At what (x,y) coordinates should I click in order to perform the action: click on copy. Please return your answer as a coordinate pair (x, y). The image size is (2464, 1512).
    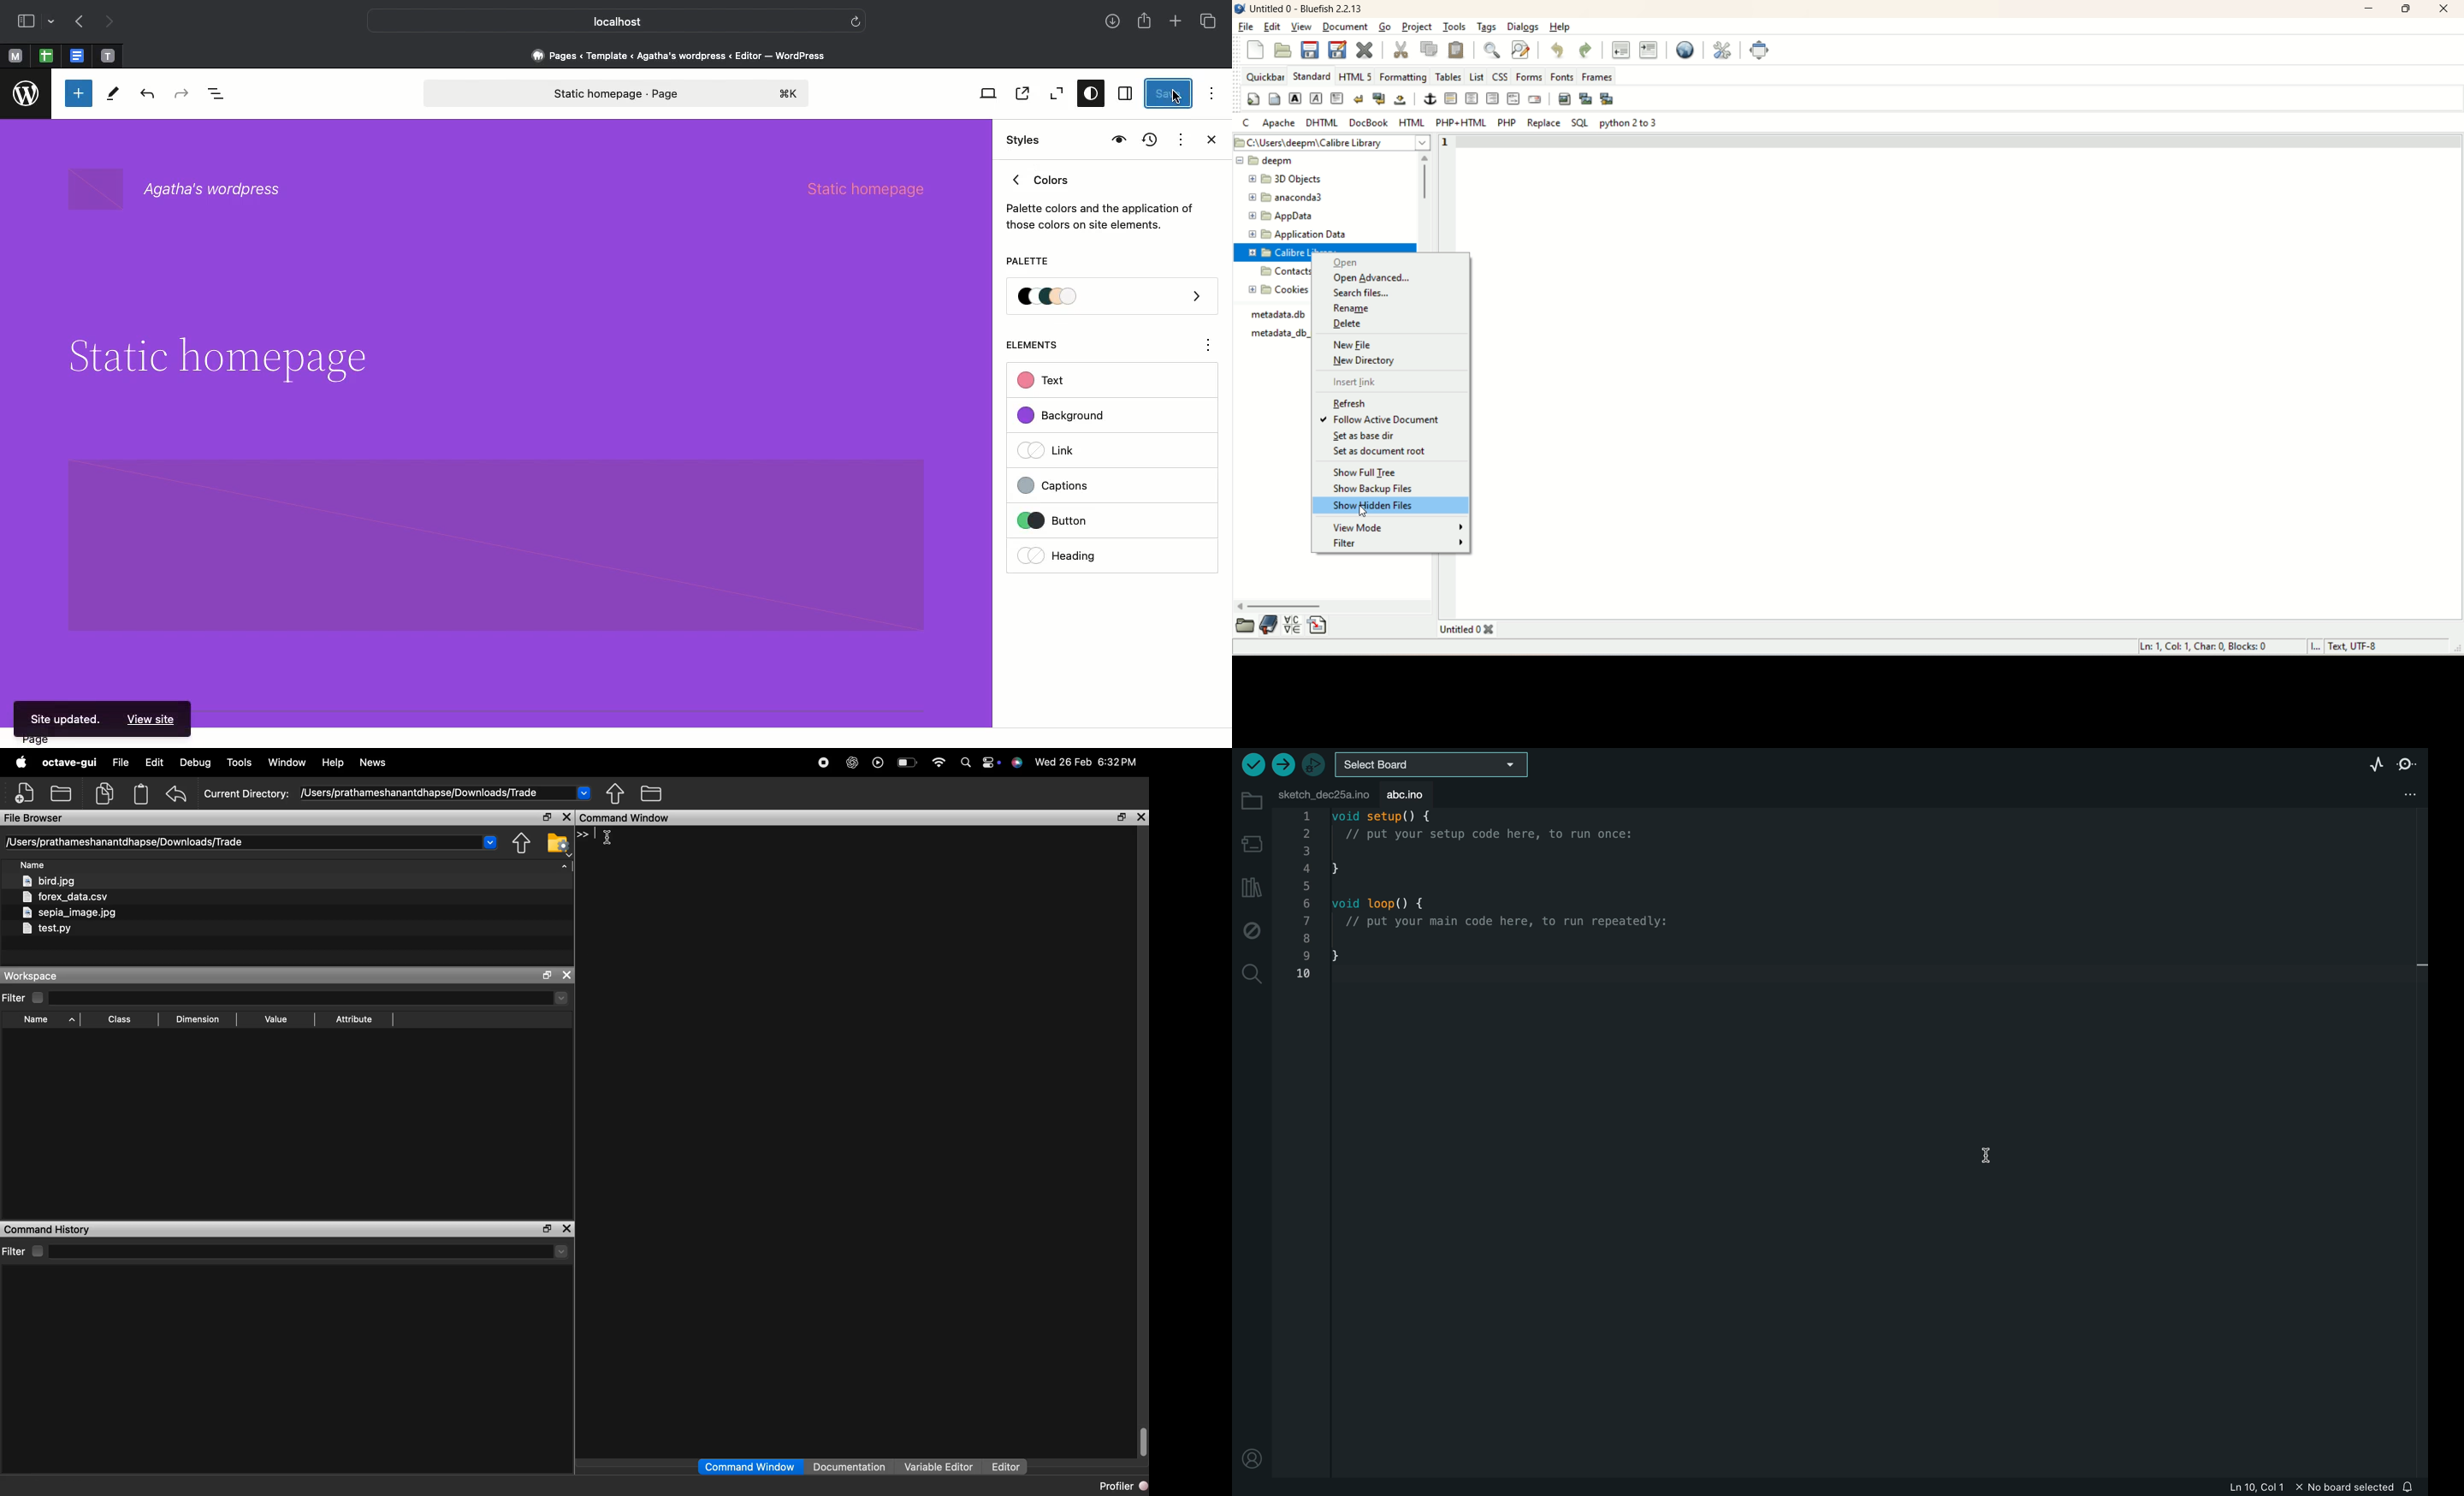
    Looking at the image, I should click on (1429, 49).